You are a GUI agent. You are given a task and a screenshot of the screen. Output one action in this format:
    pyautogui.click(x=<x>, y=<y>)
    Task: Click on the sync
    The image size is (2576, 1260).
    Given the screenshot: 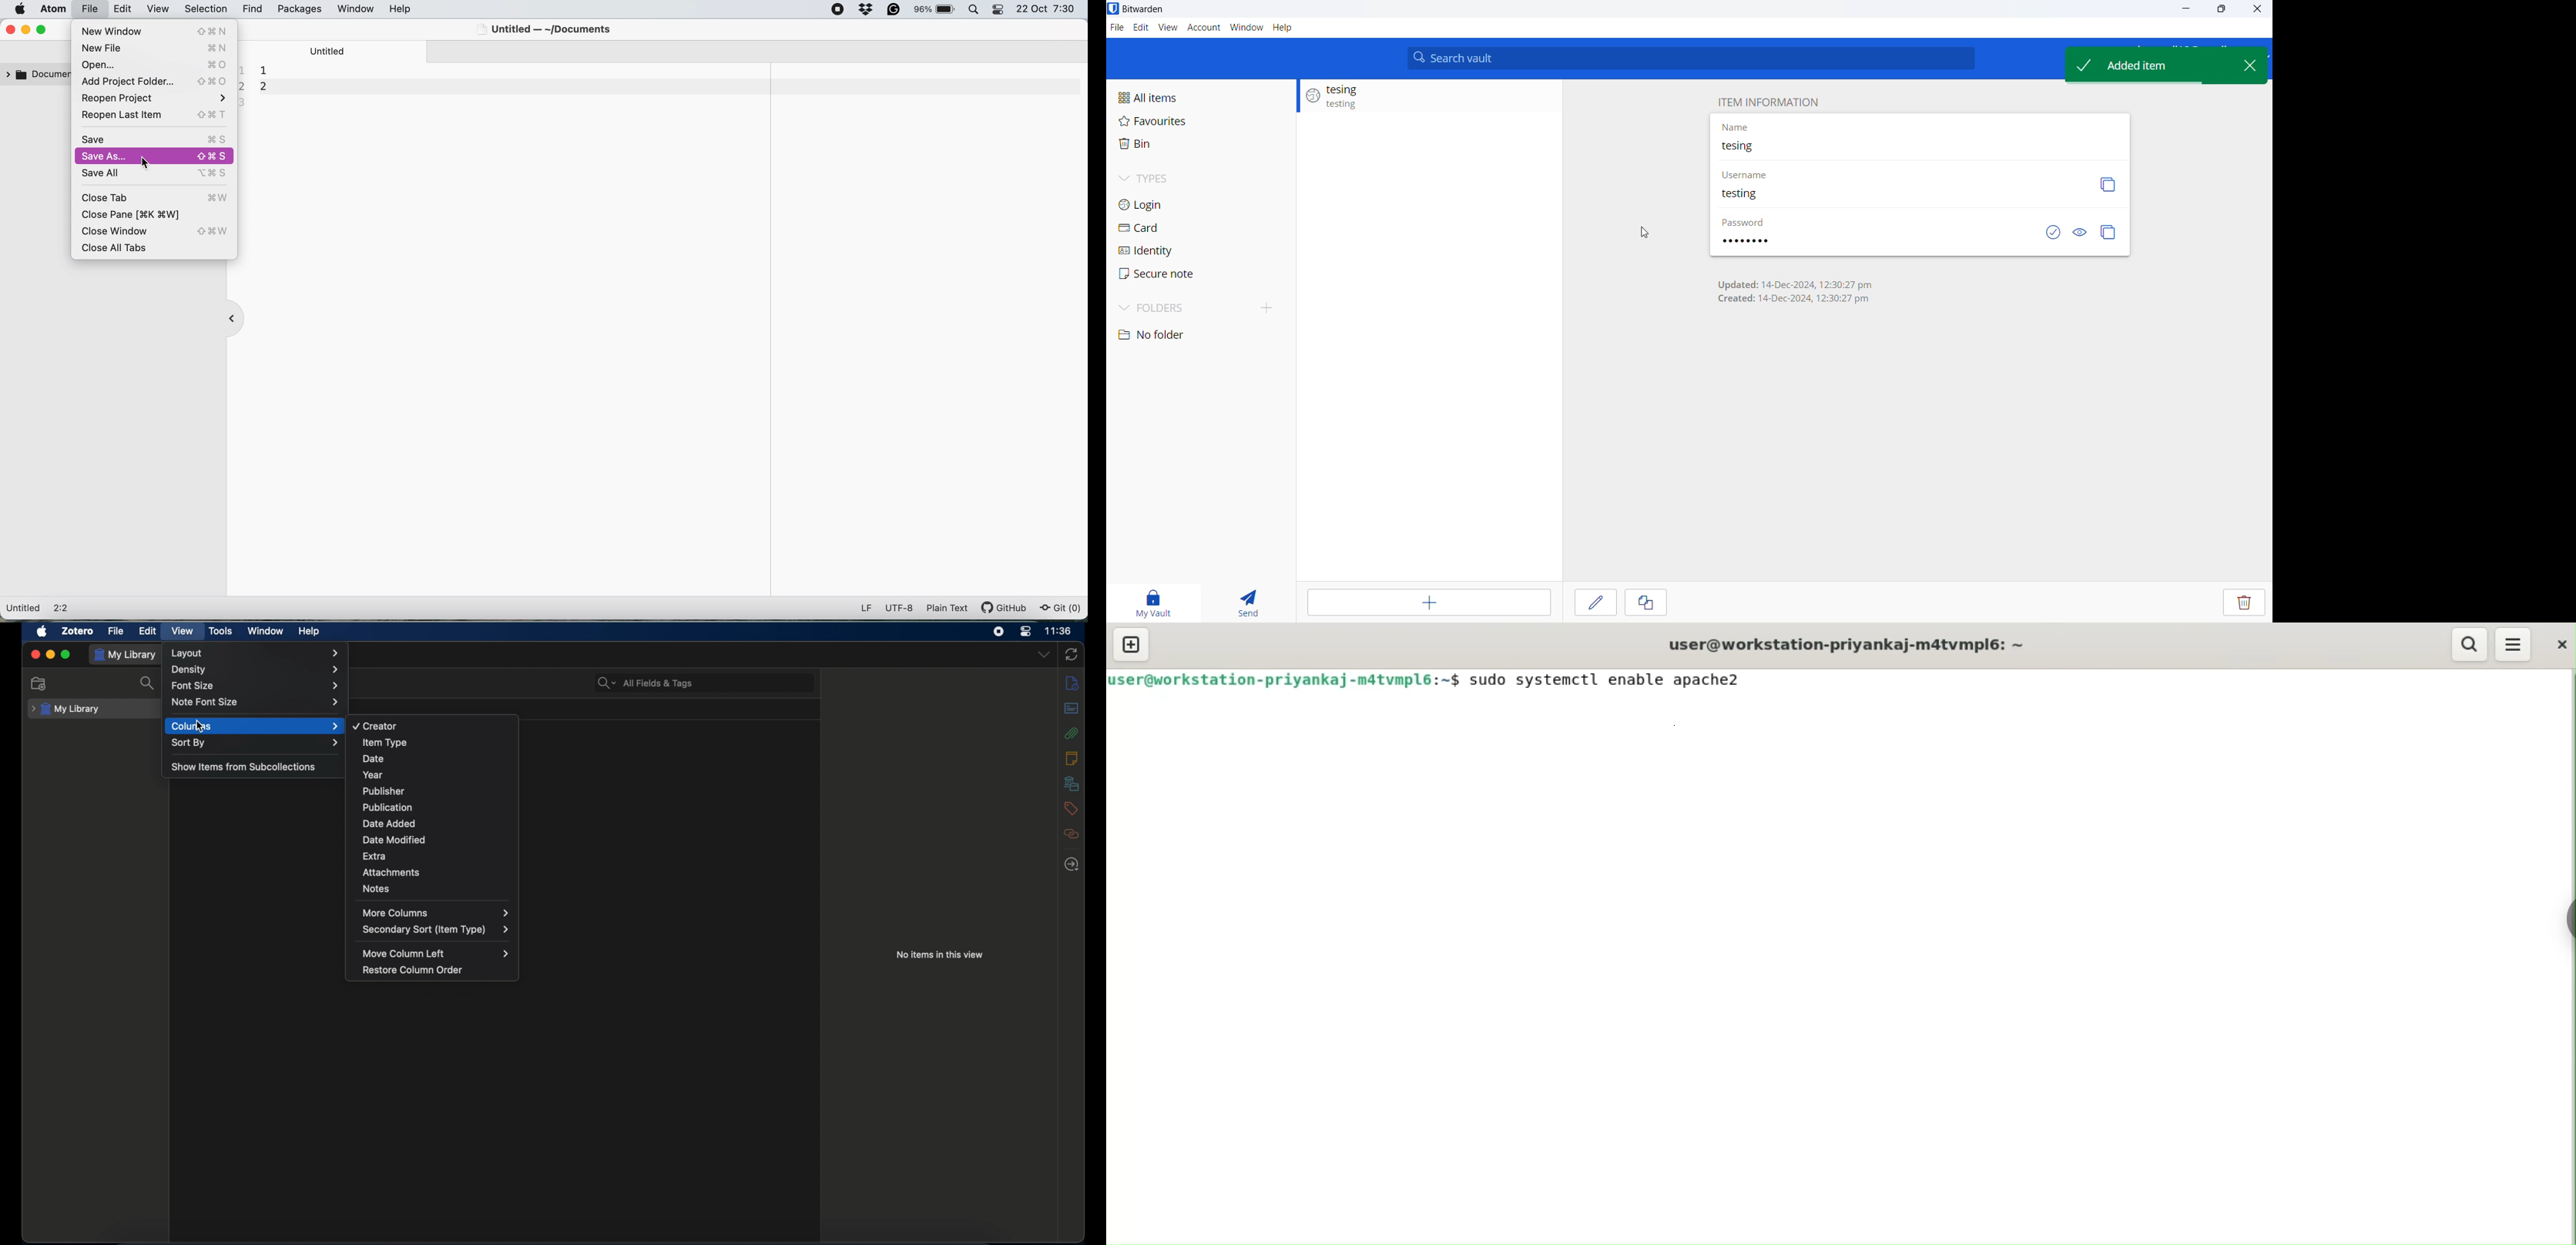 What is the action you would take?
    pyautogui.click(x=1071, y=655)
    